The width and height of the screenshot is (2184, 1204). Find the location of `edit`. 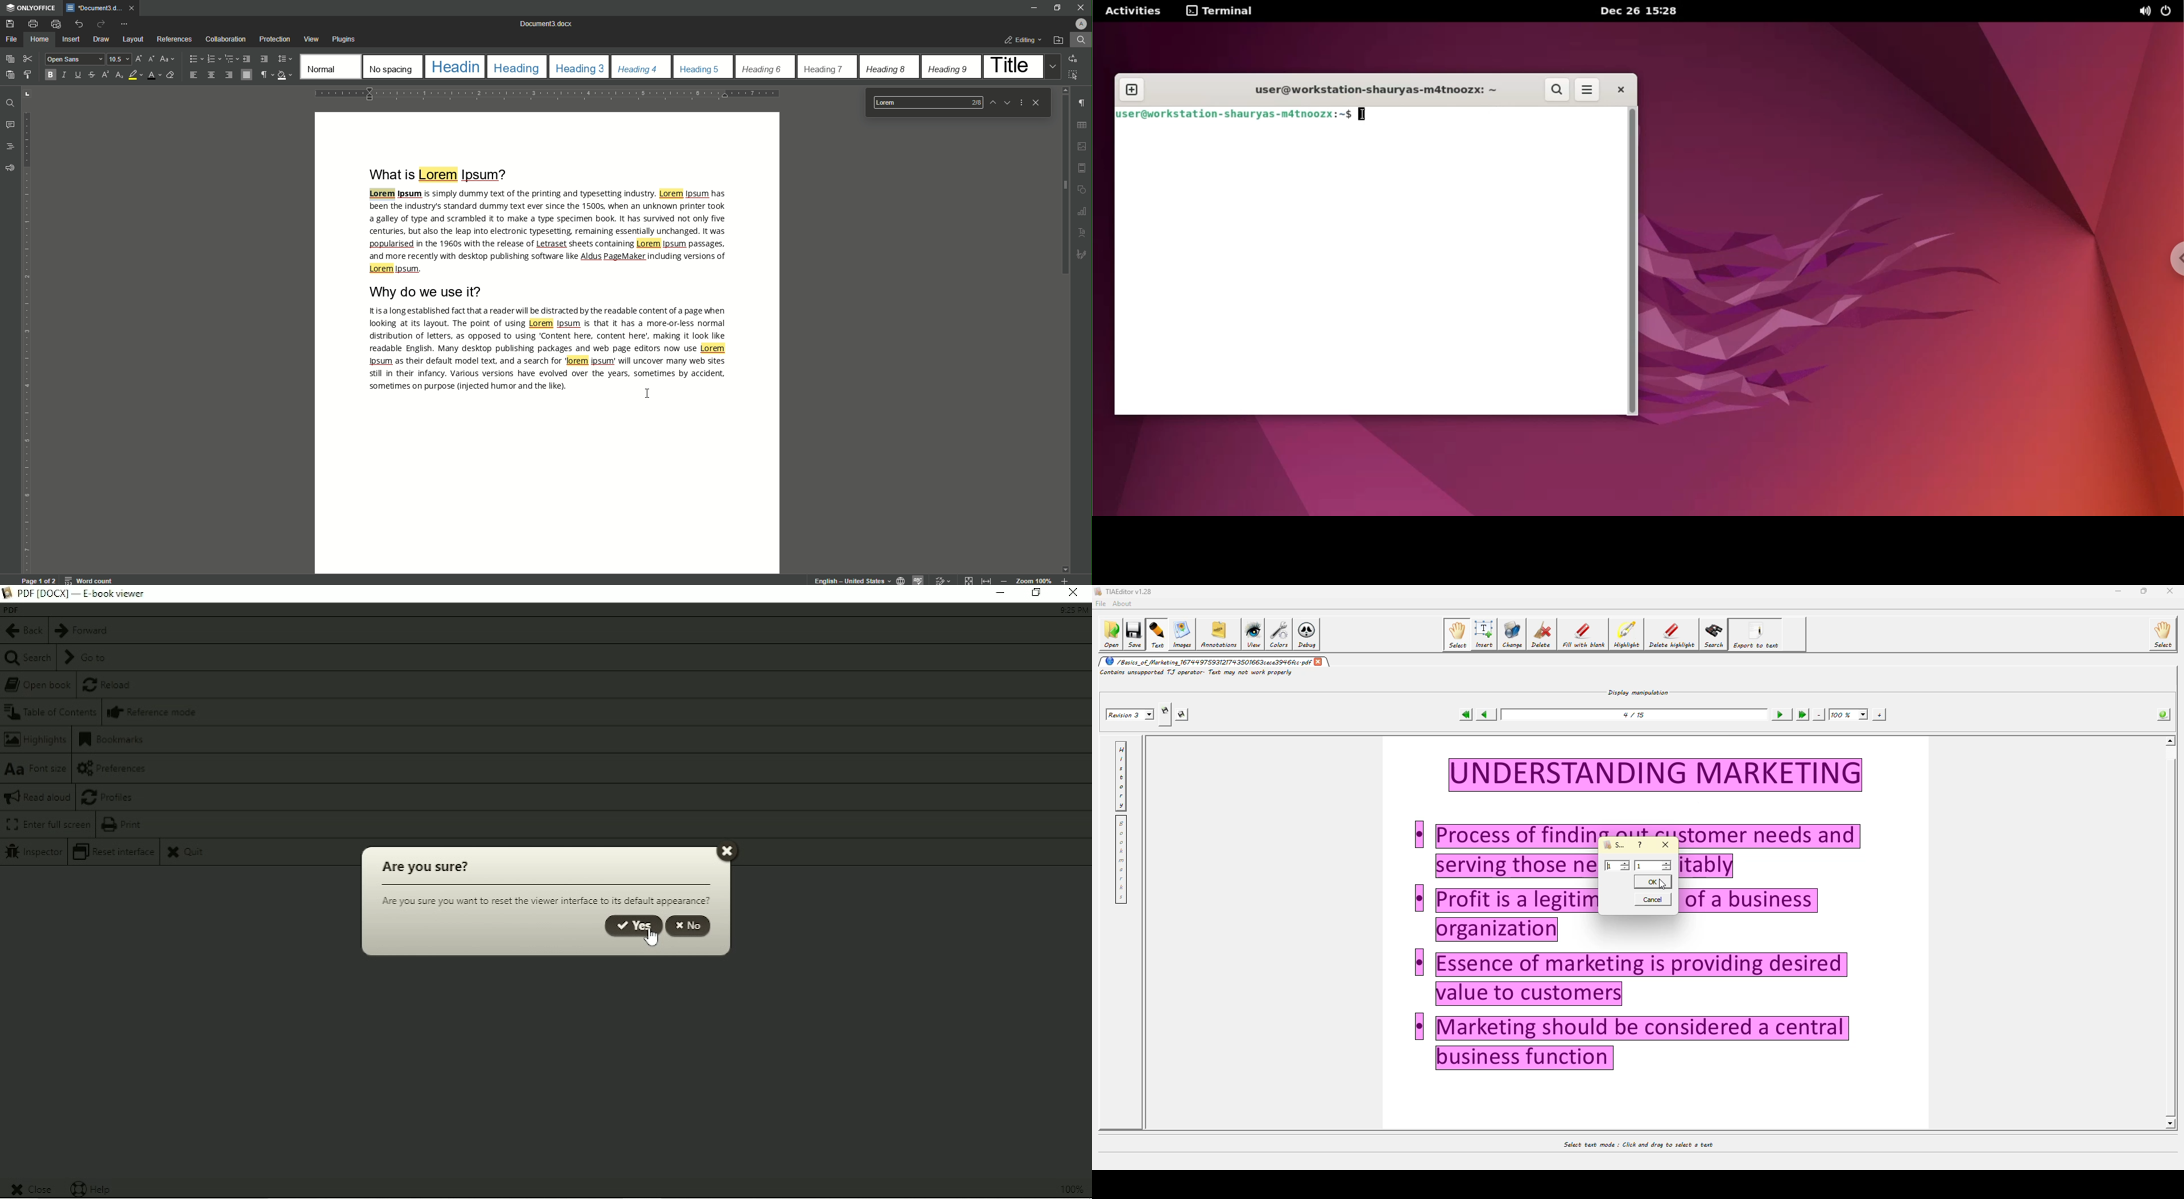

edit is located at coordinates (942, 580).